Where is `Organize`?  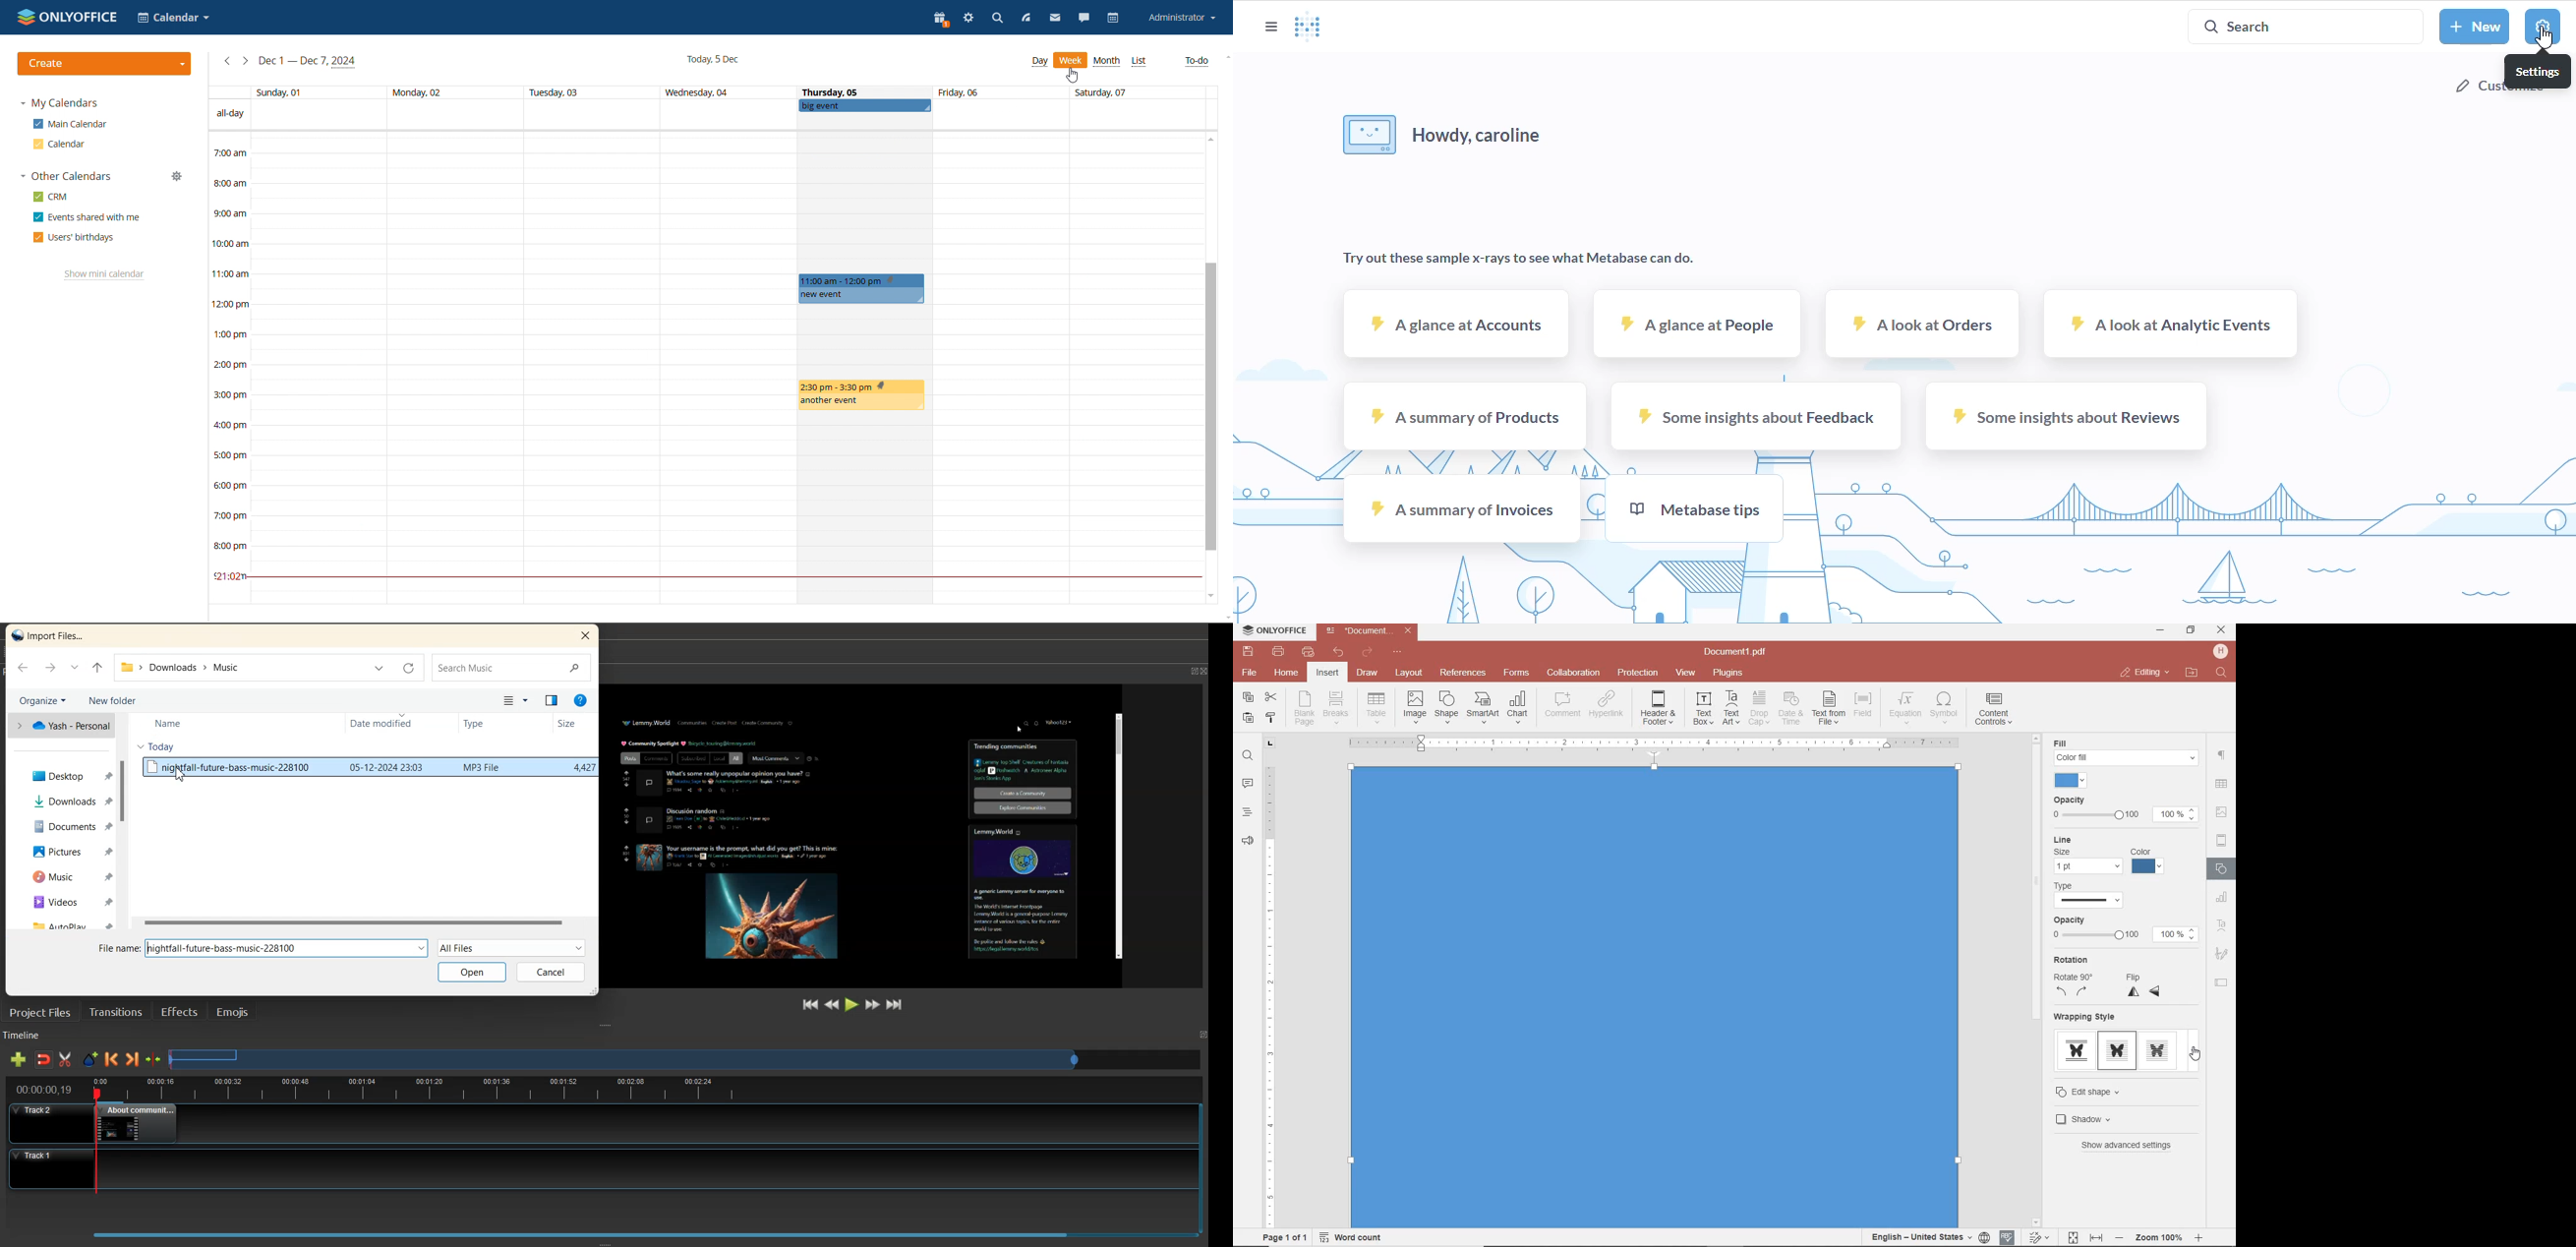
Organize is located at coordinates (42, 700).